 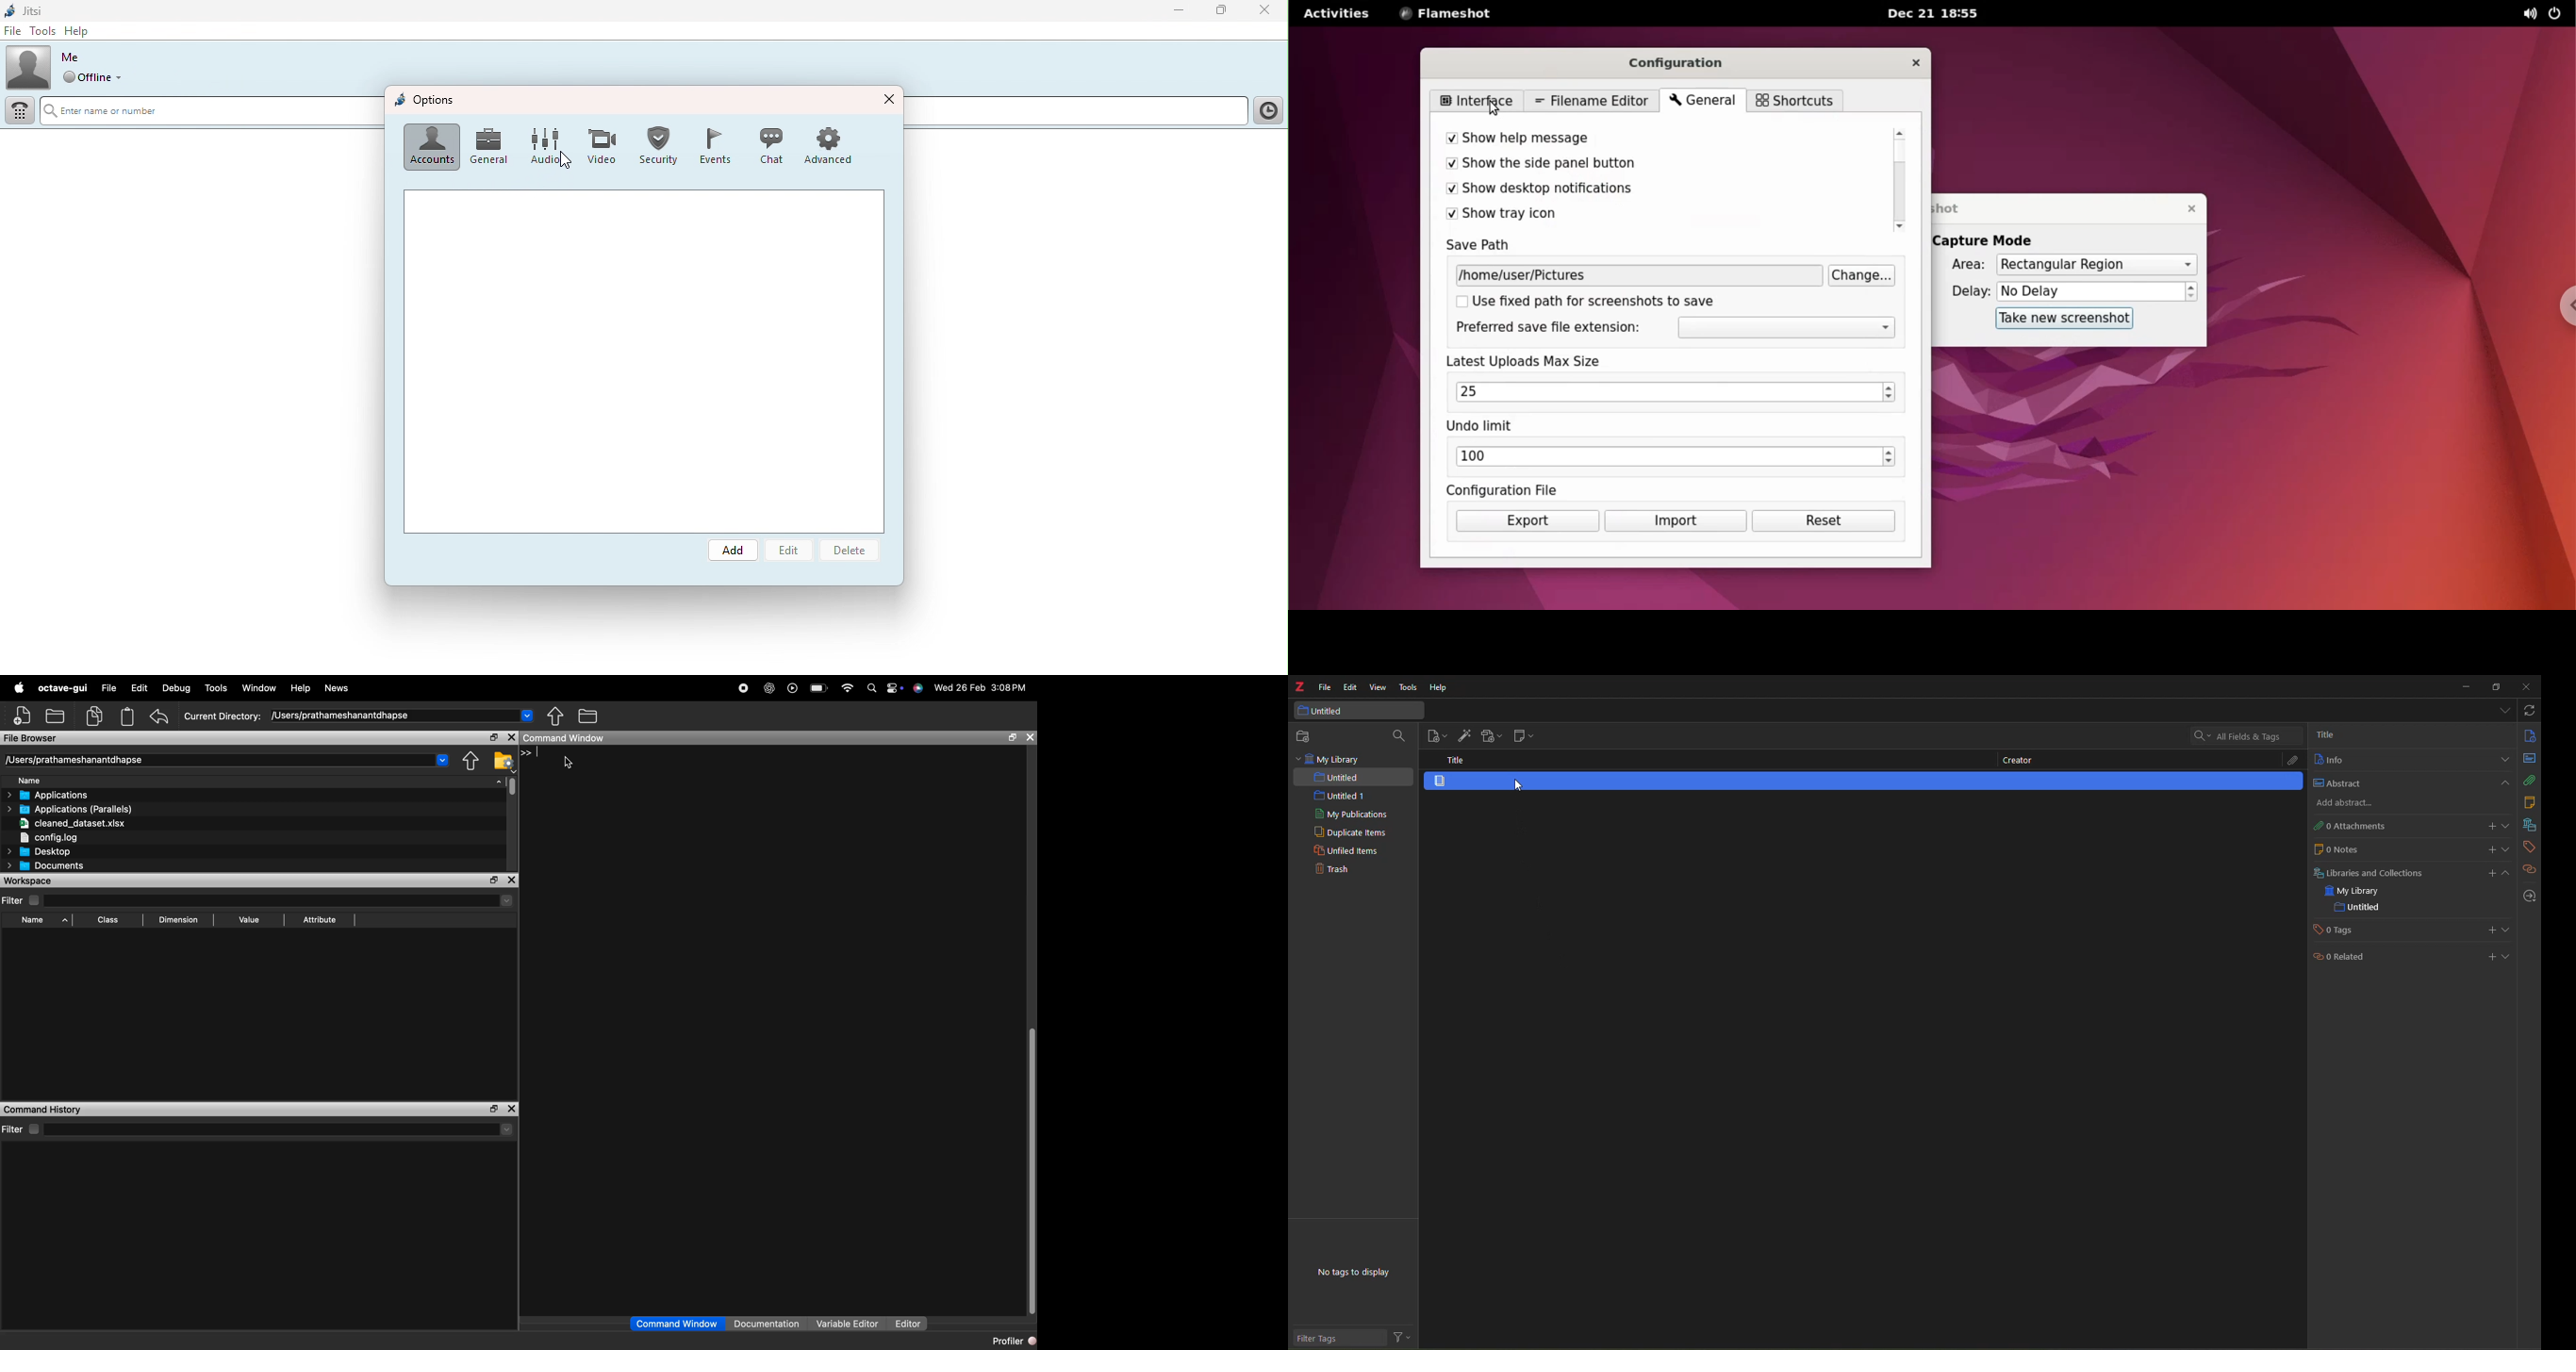 What do you see at coordinates (2504, 783) in the screenshot?
I see `close` at bounding box center [2504, 783].